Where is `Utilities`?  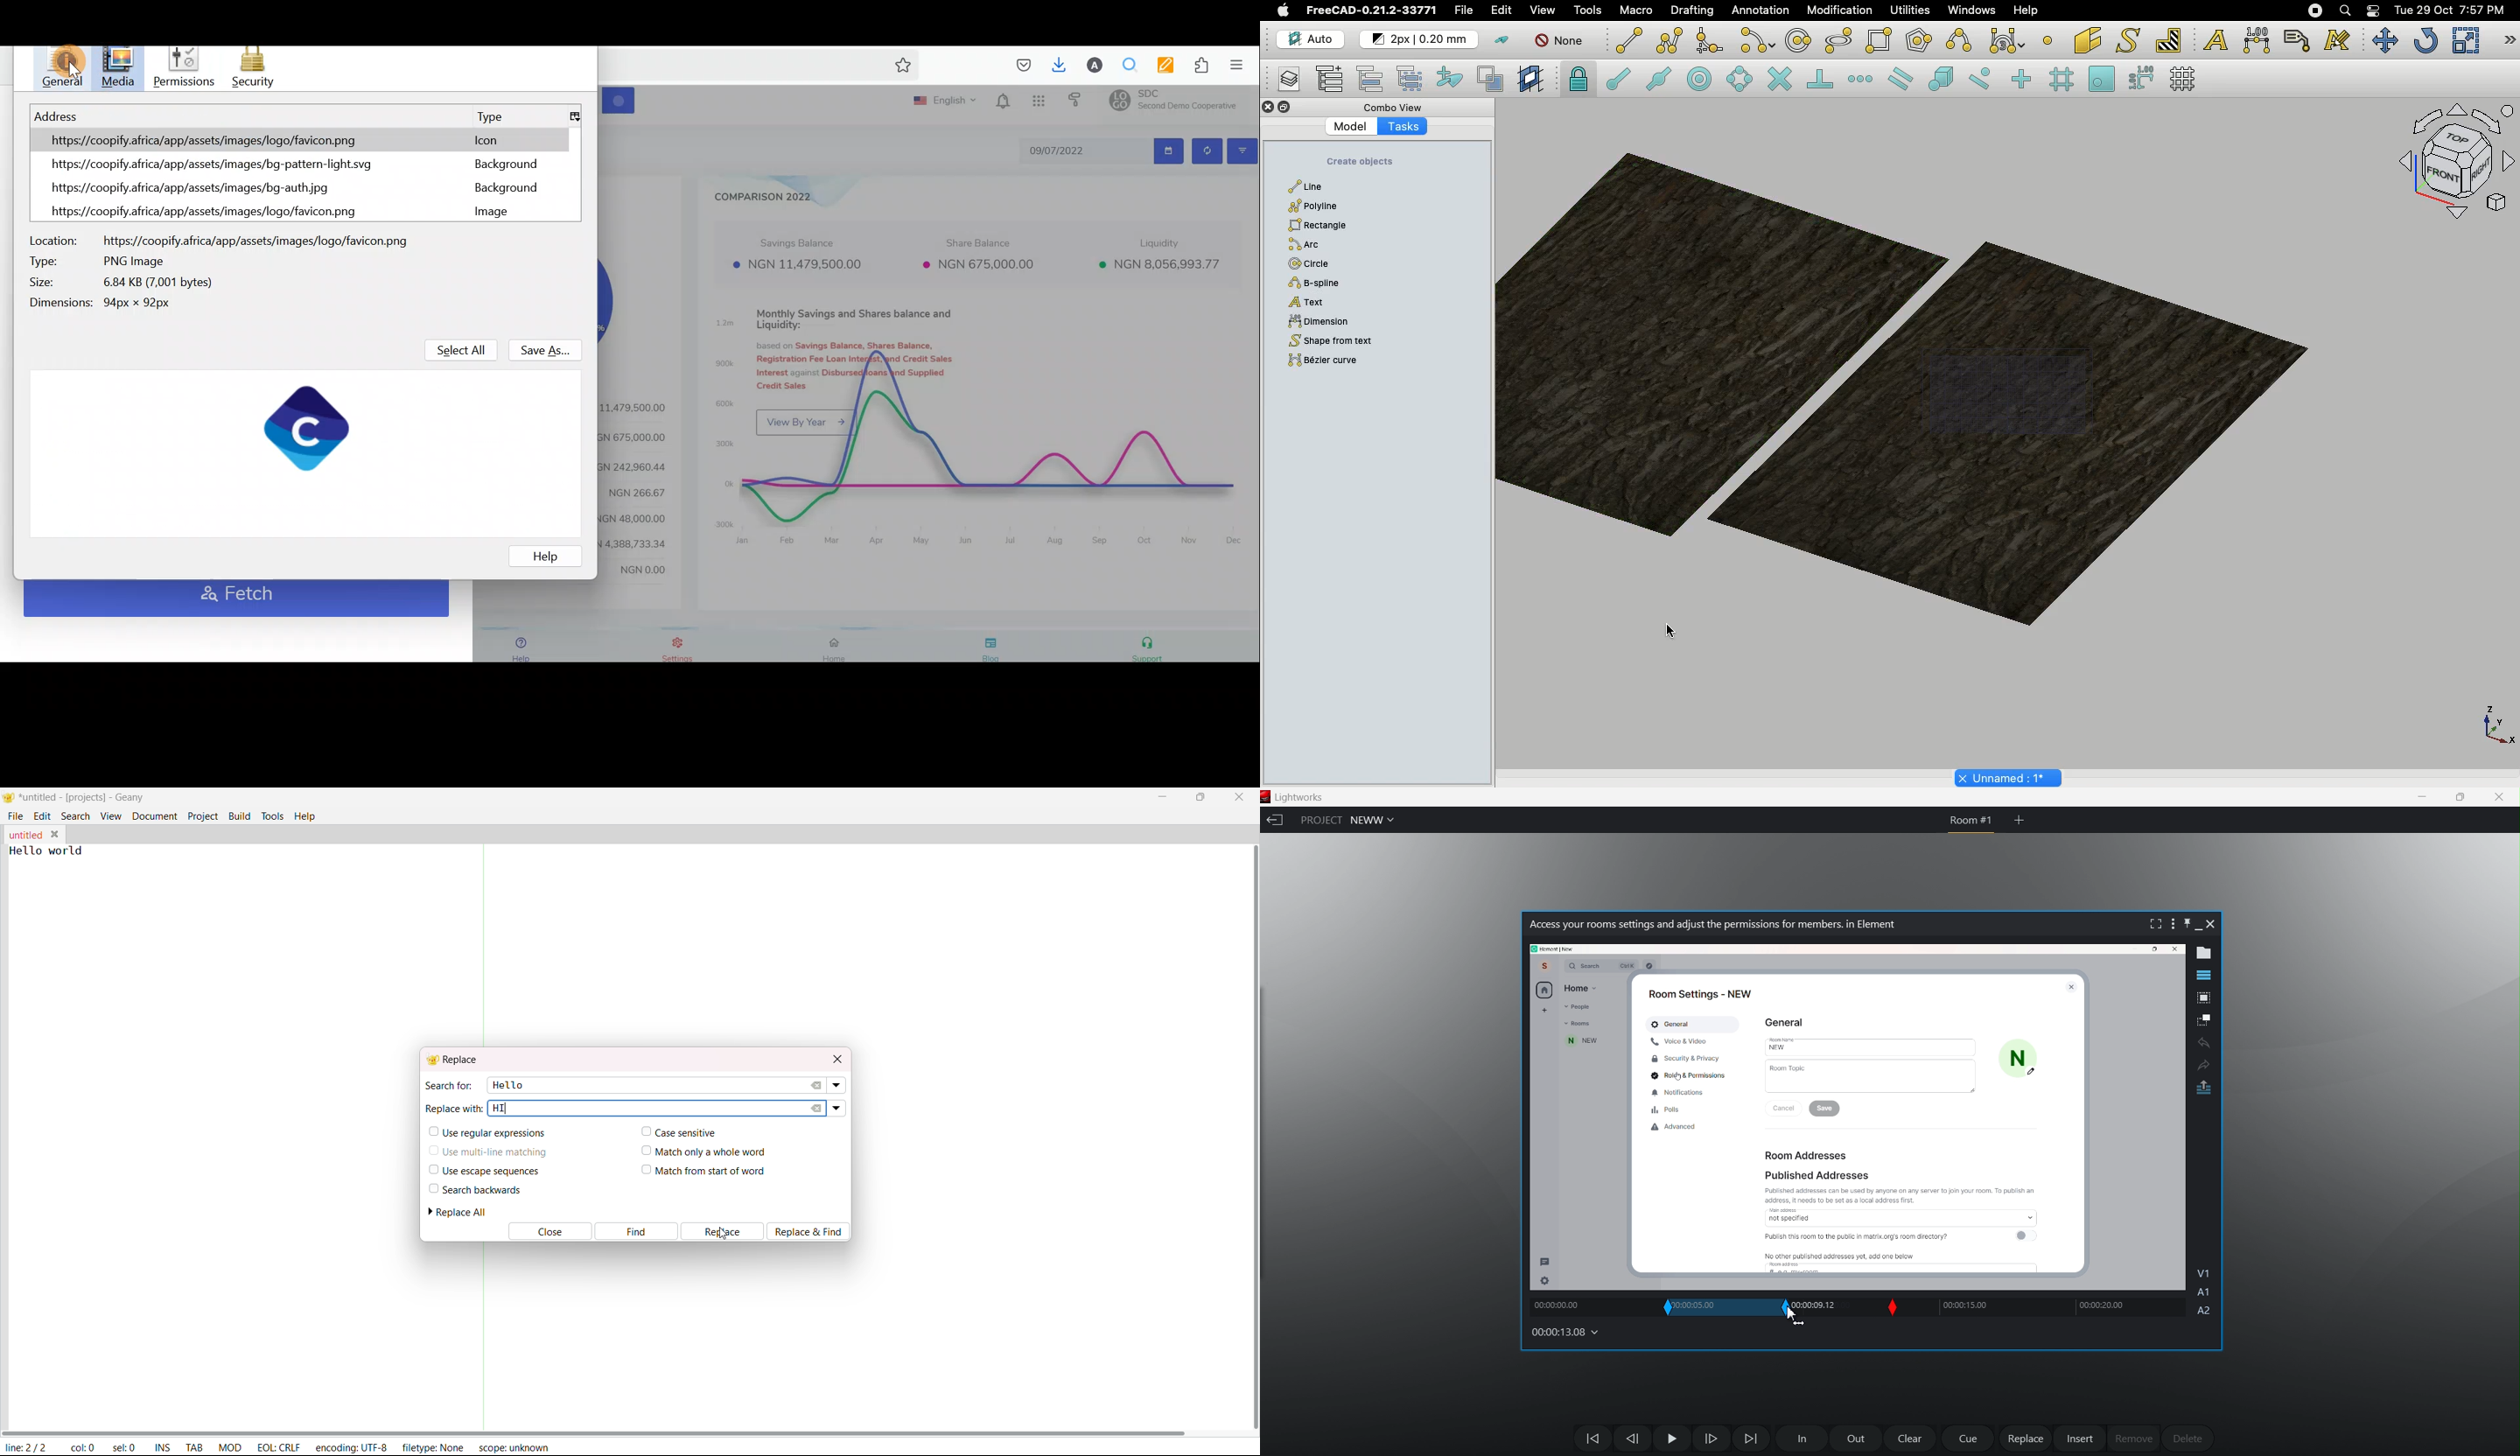
Utilities is located at coordinates (1910, 10).